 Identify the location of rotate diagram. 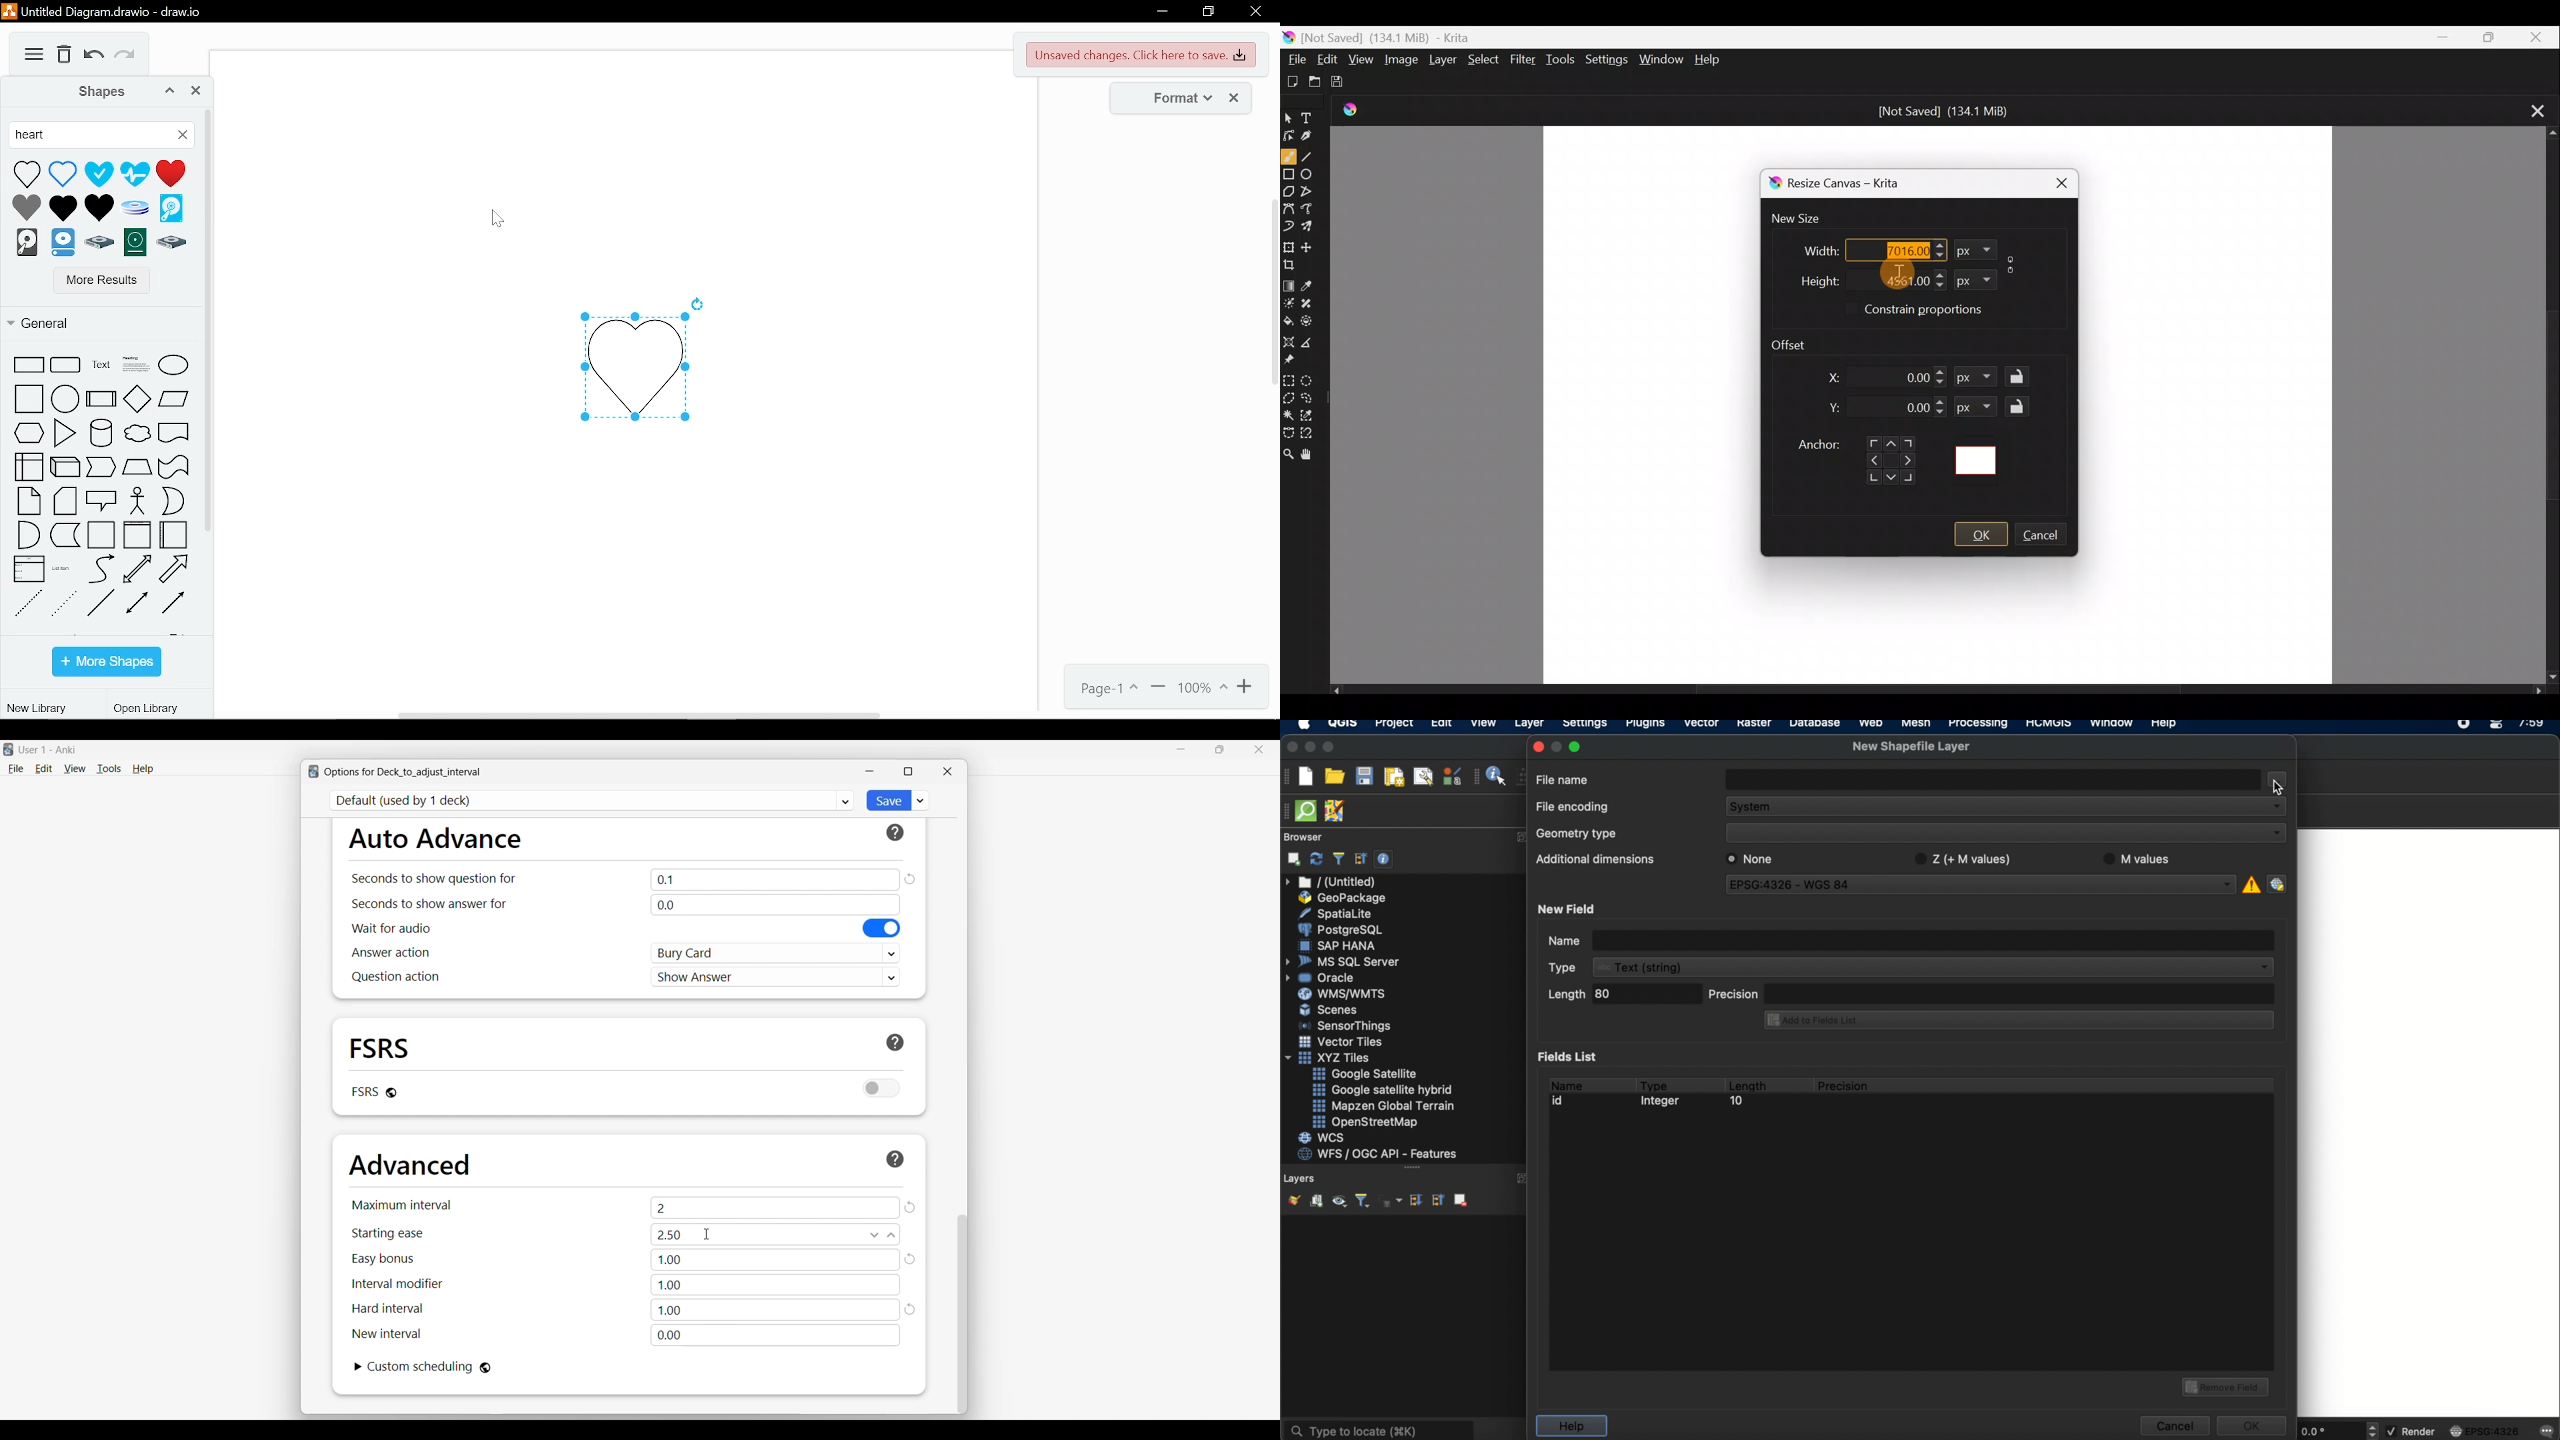
(700, 302).